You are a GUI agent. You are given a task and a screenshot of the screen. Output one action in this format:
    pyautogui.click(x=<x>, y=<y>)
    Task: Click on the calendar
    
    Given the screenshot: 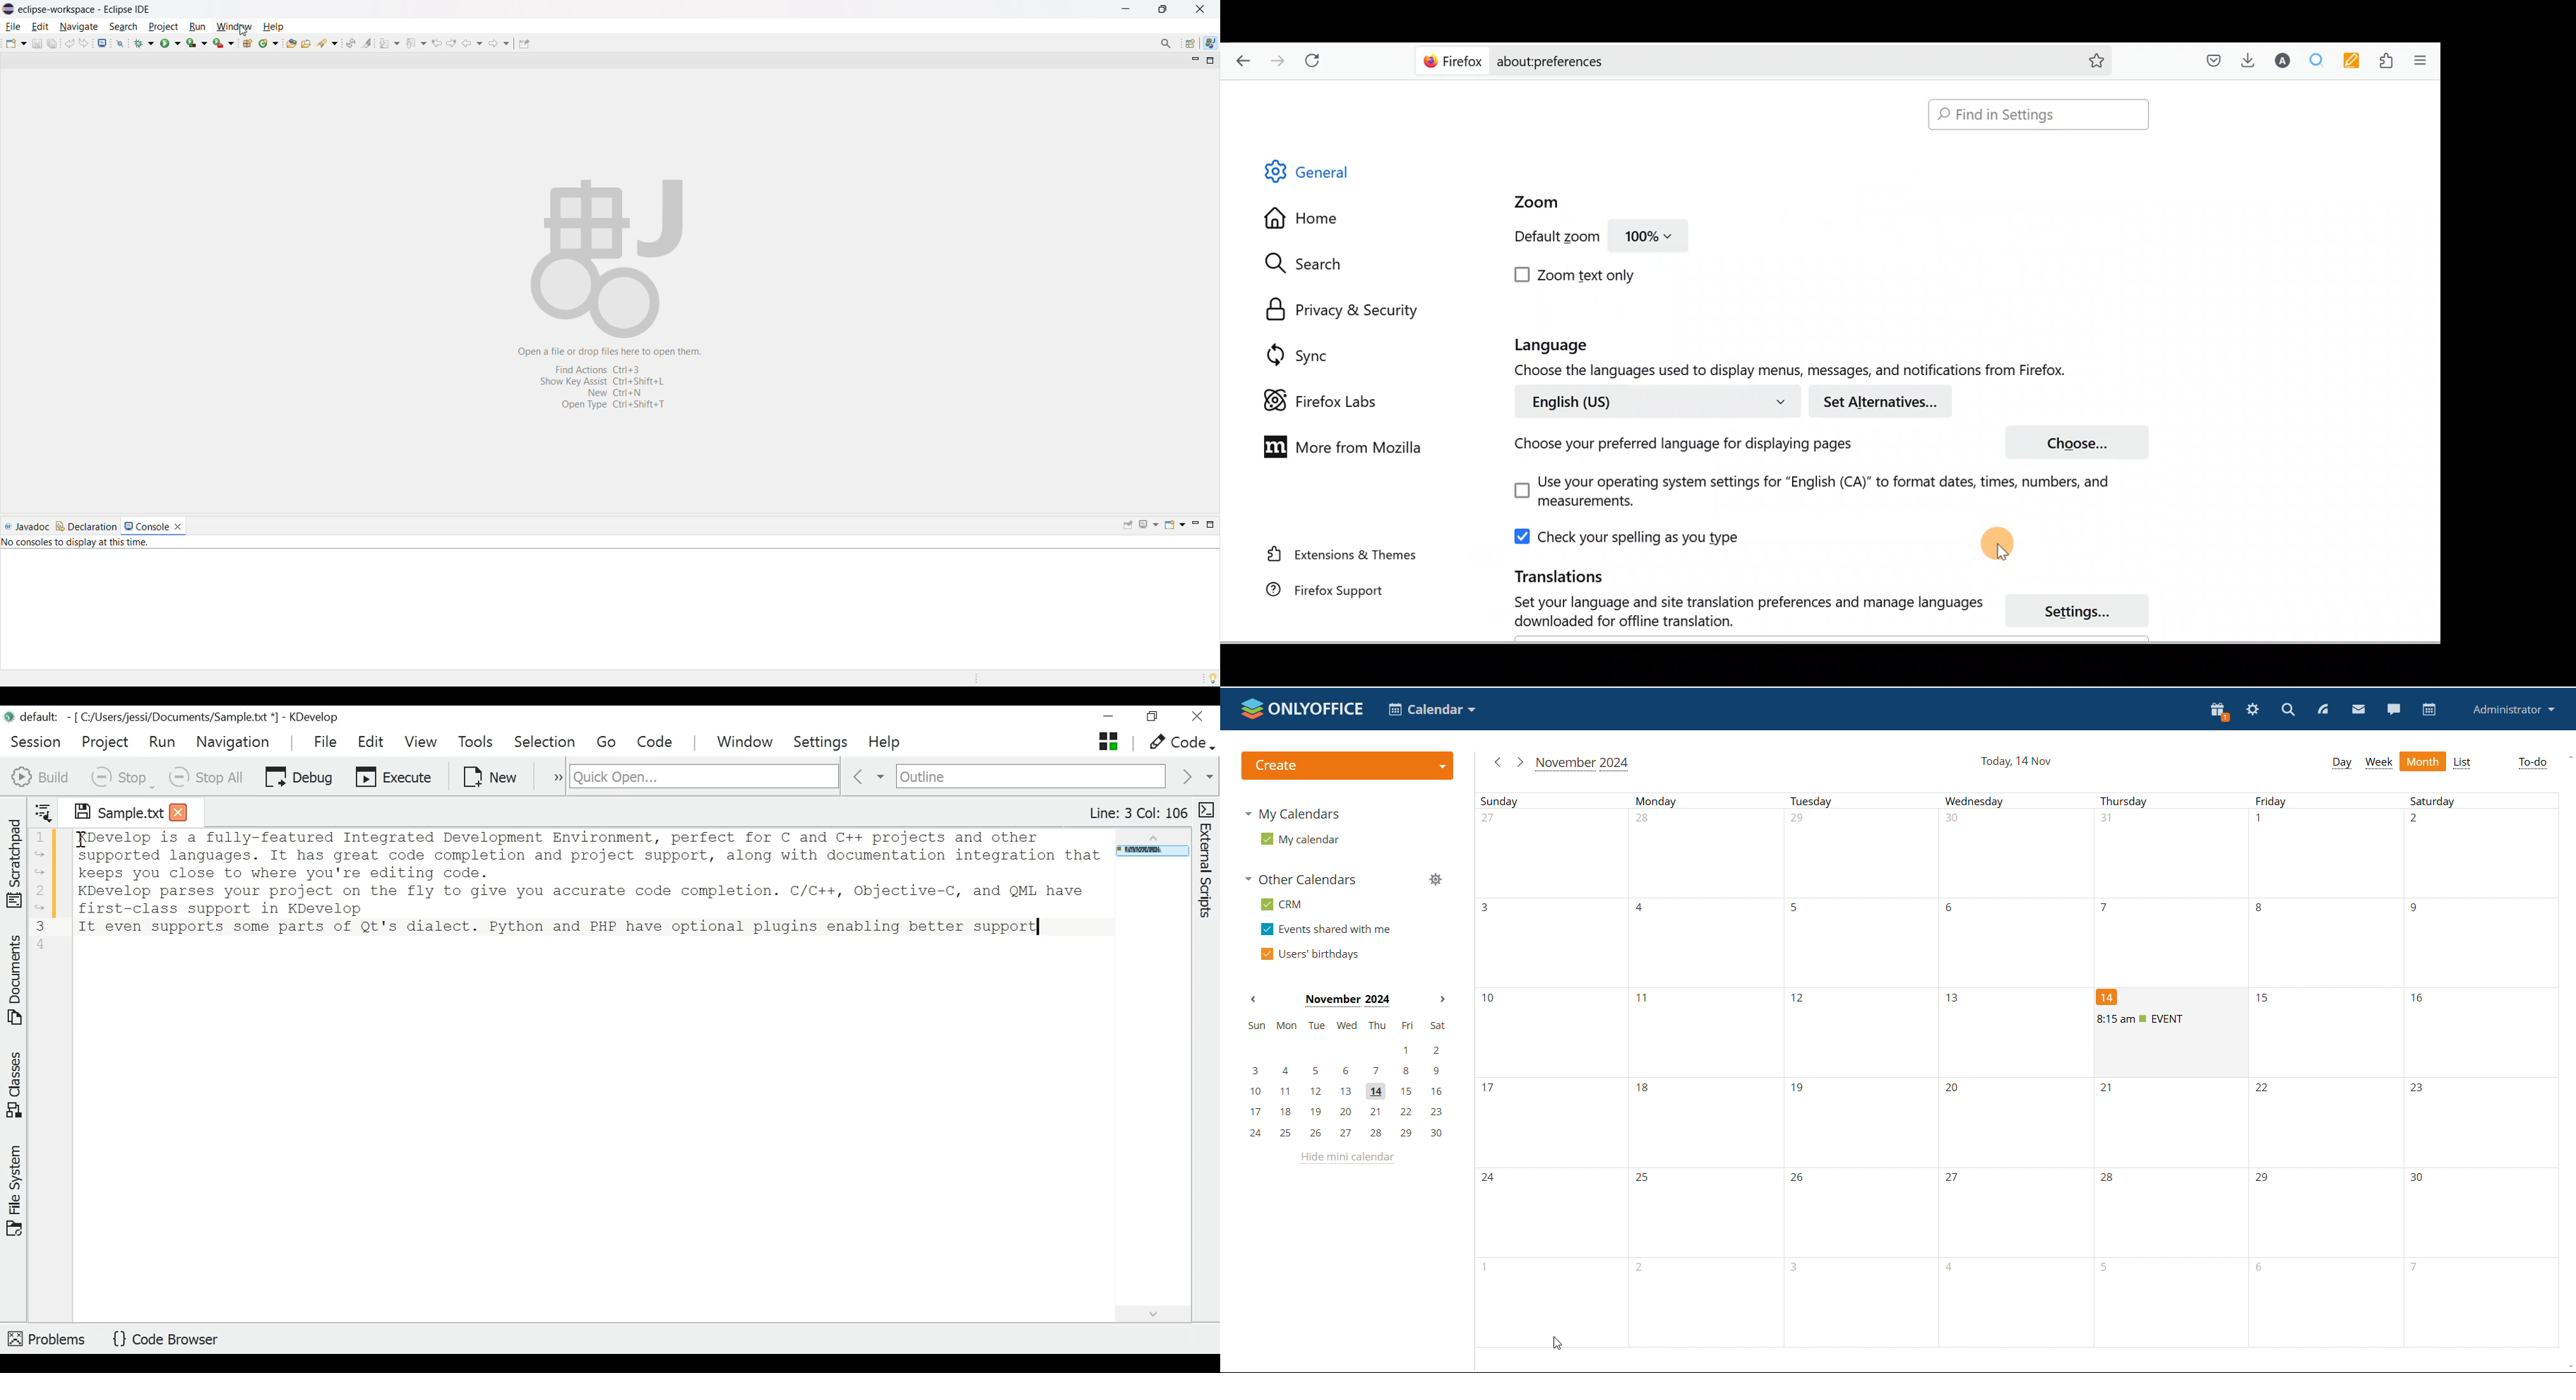 What is the action you would take?
    pyautogui.click(x=2430, y=710)
    